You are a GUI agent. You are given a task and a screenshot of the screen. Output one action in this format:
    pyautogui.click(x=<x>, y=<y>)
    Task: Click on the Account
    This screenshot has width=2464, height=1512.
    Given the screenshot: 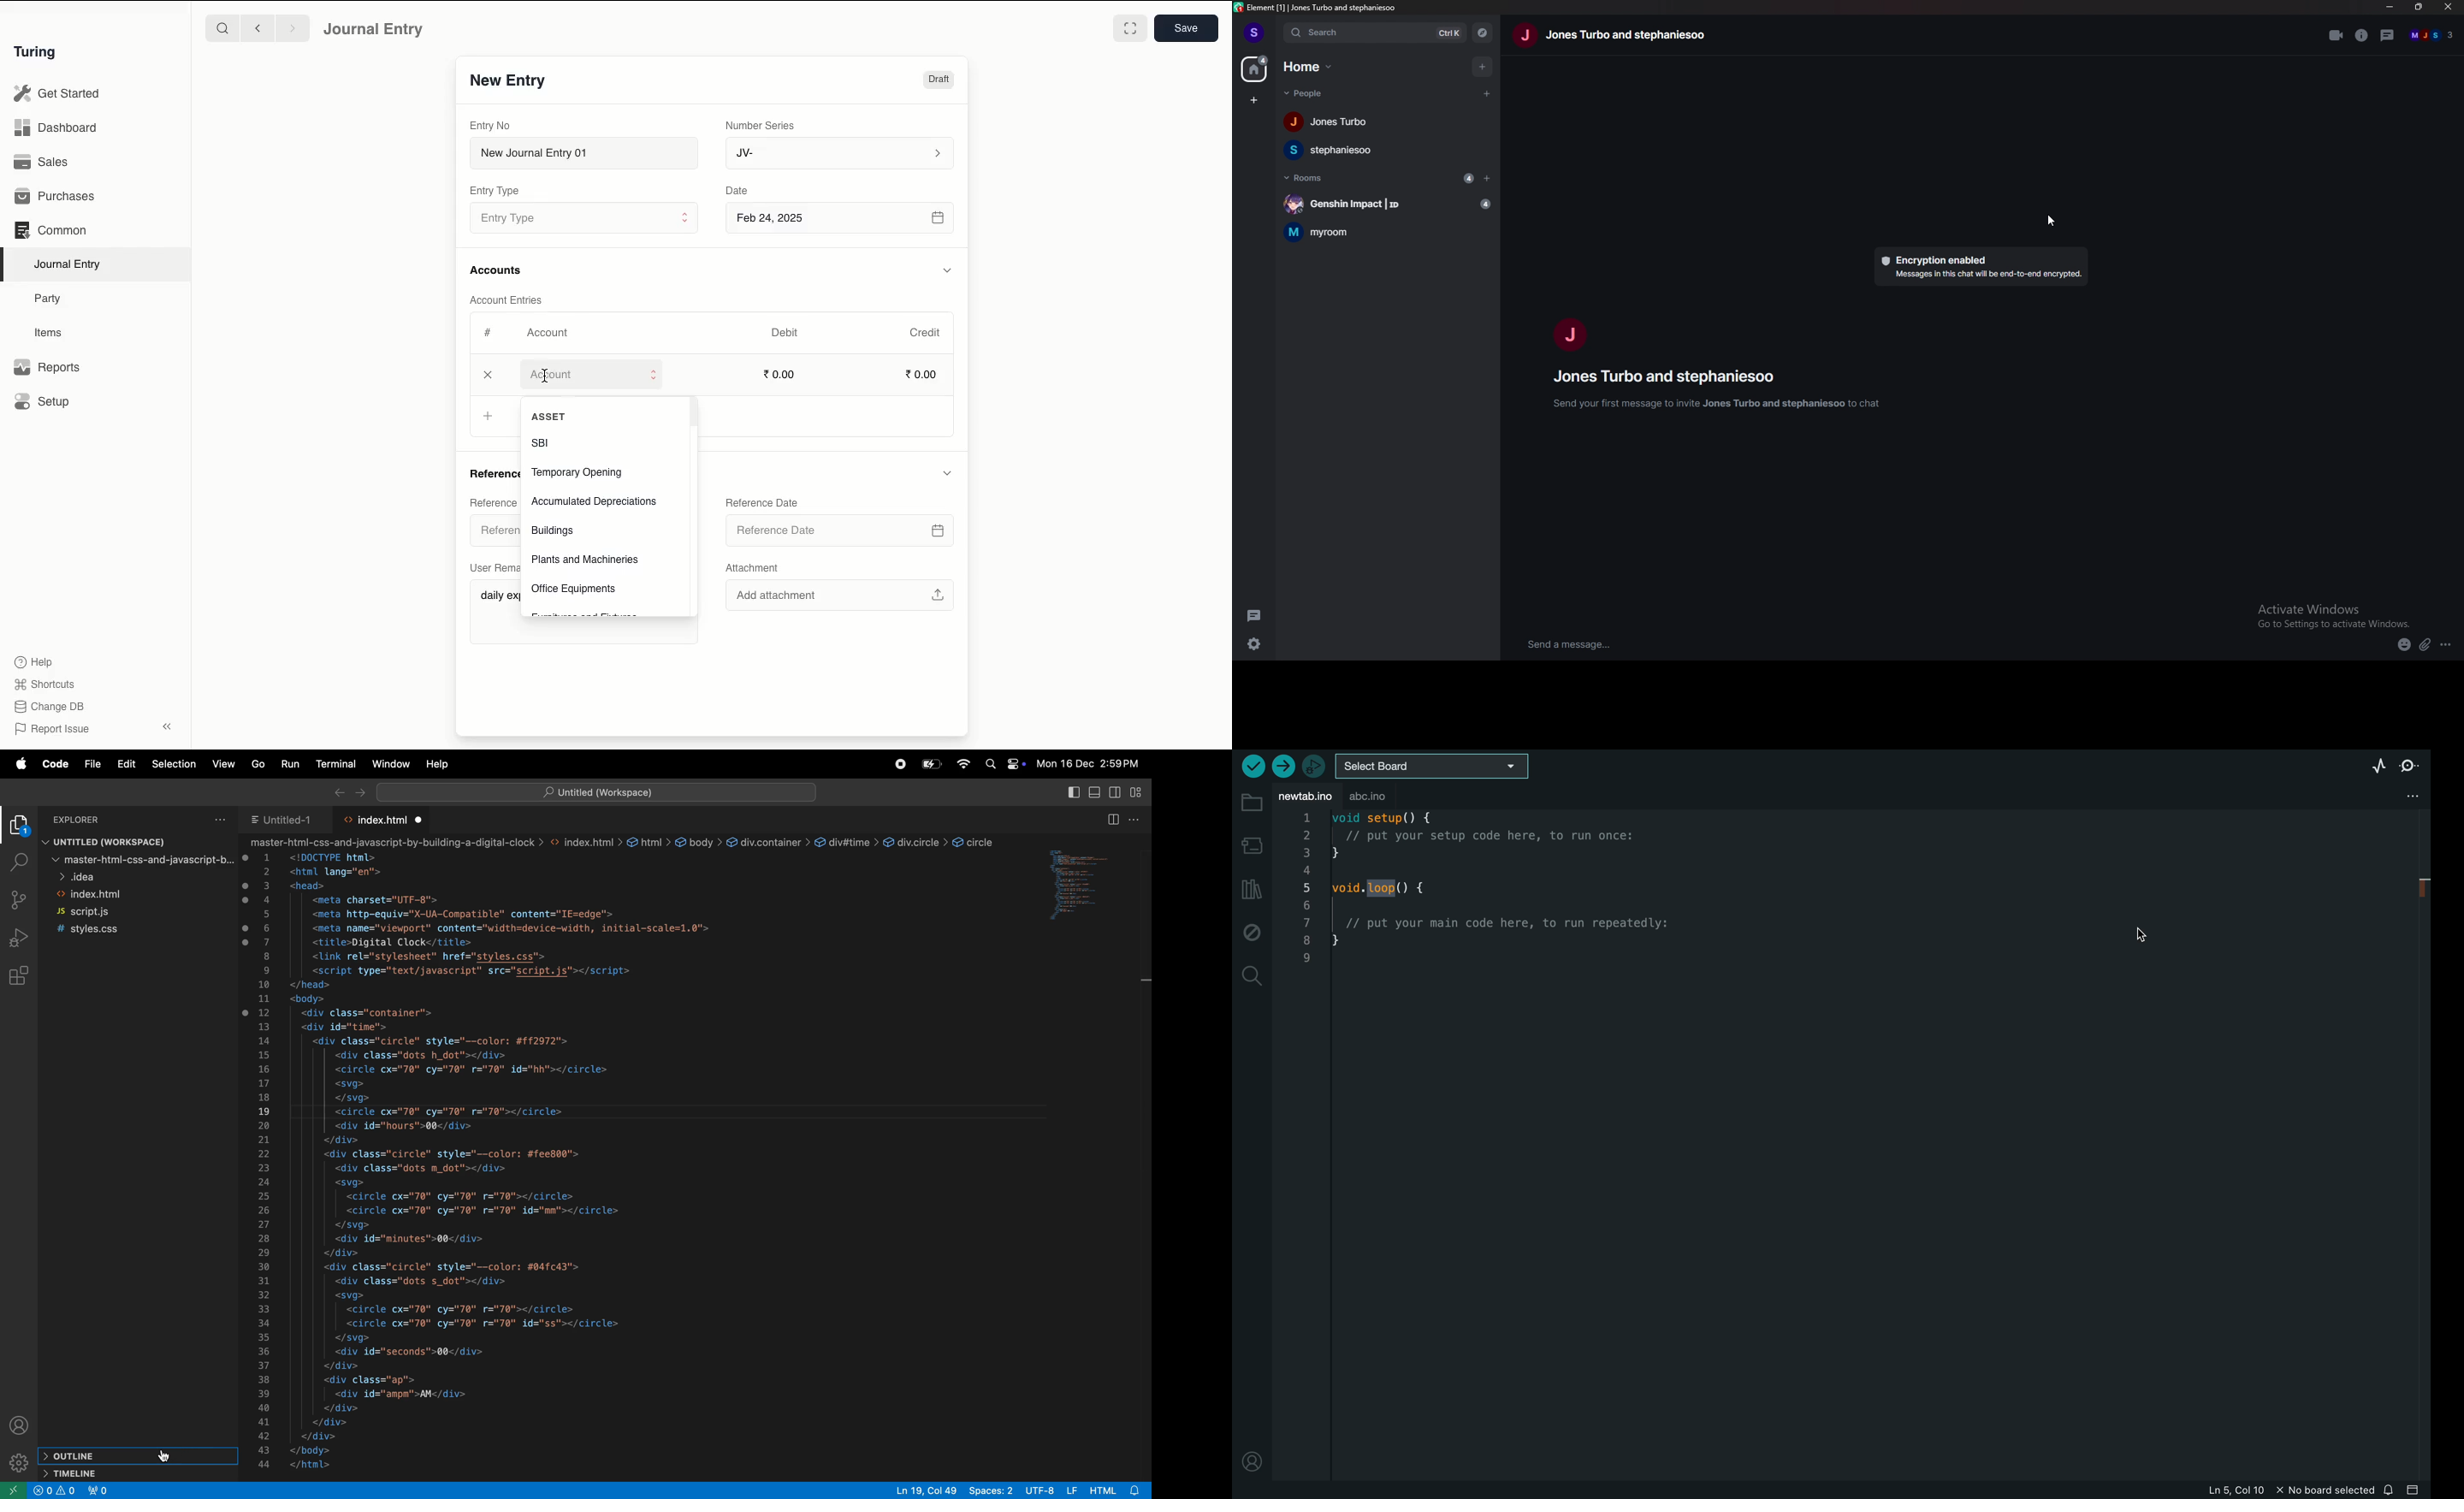 What is the action you would take?
    pyautogui.click(x=548, y=333)
    